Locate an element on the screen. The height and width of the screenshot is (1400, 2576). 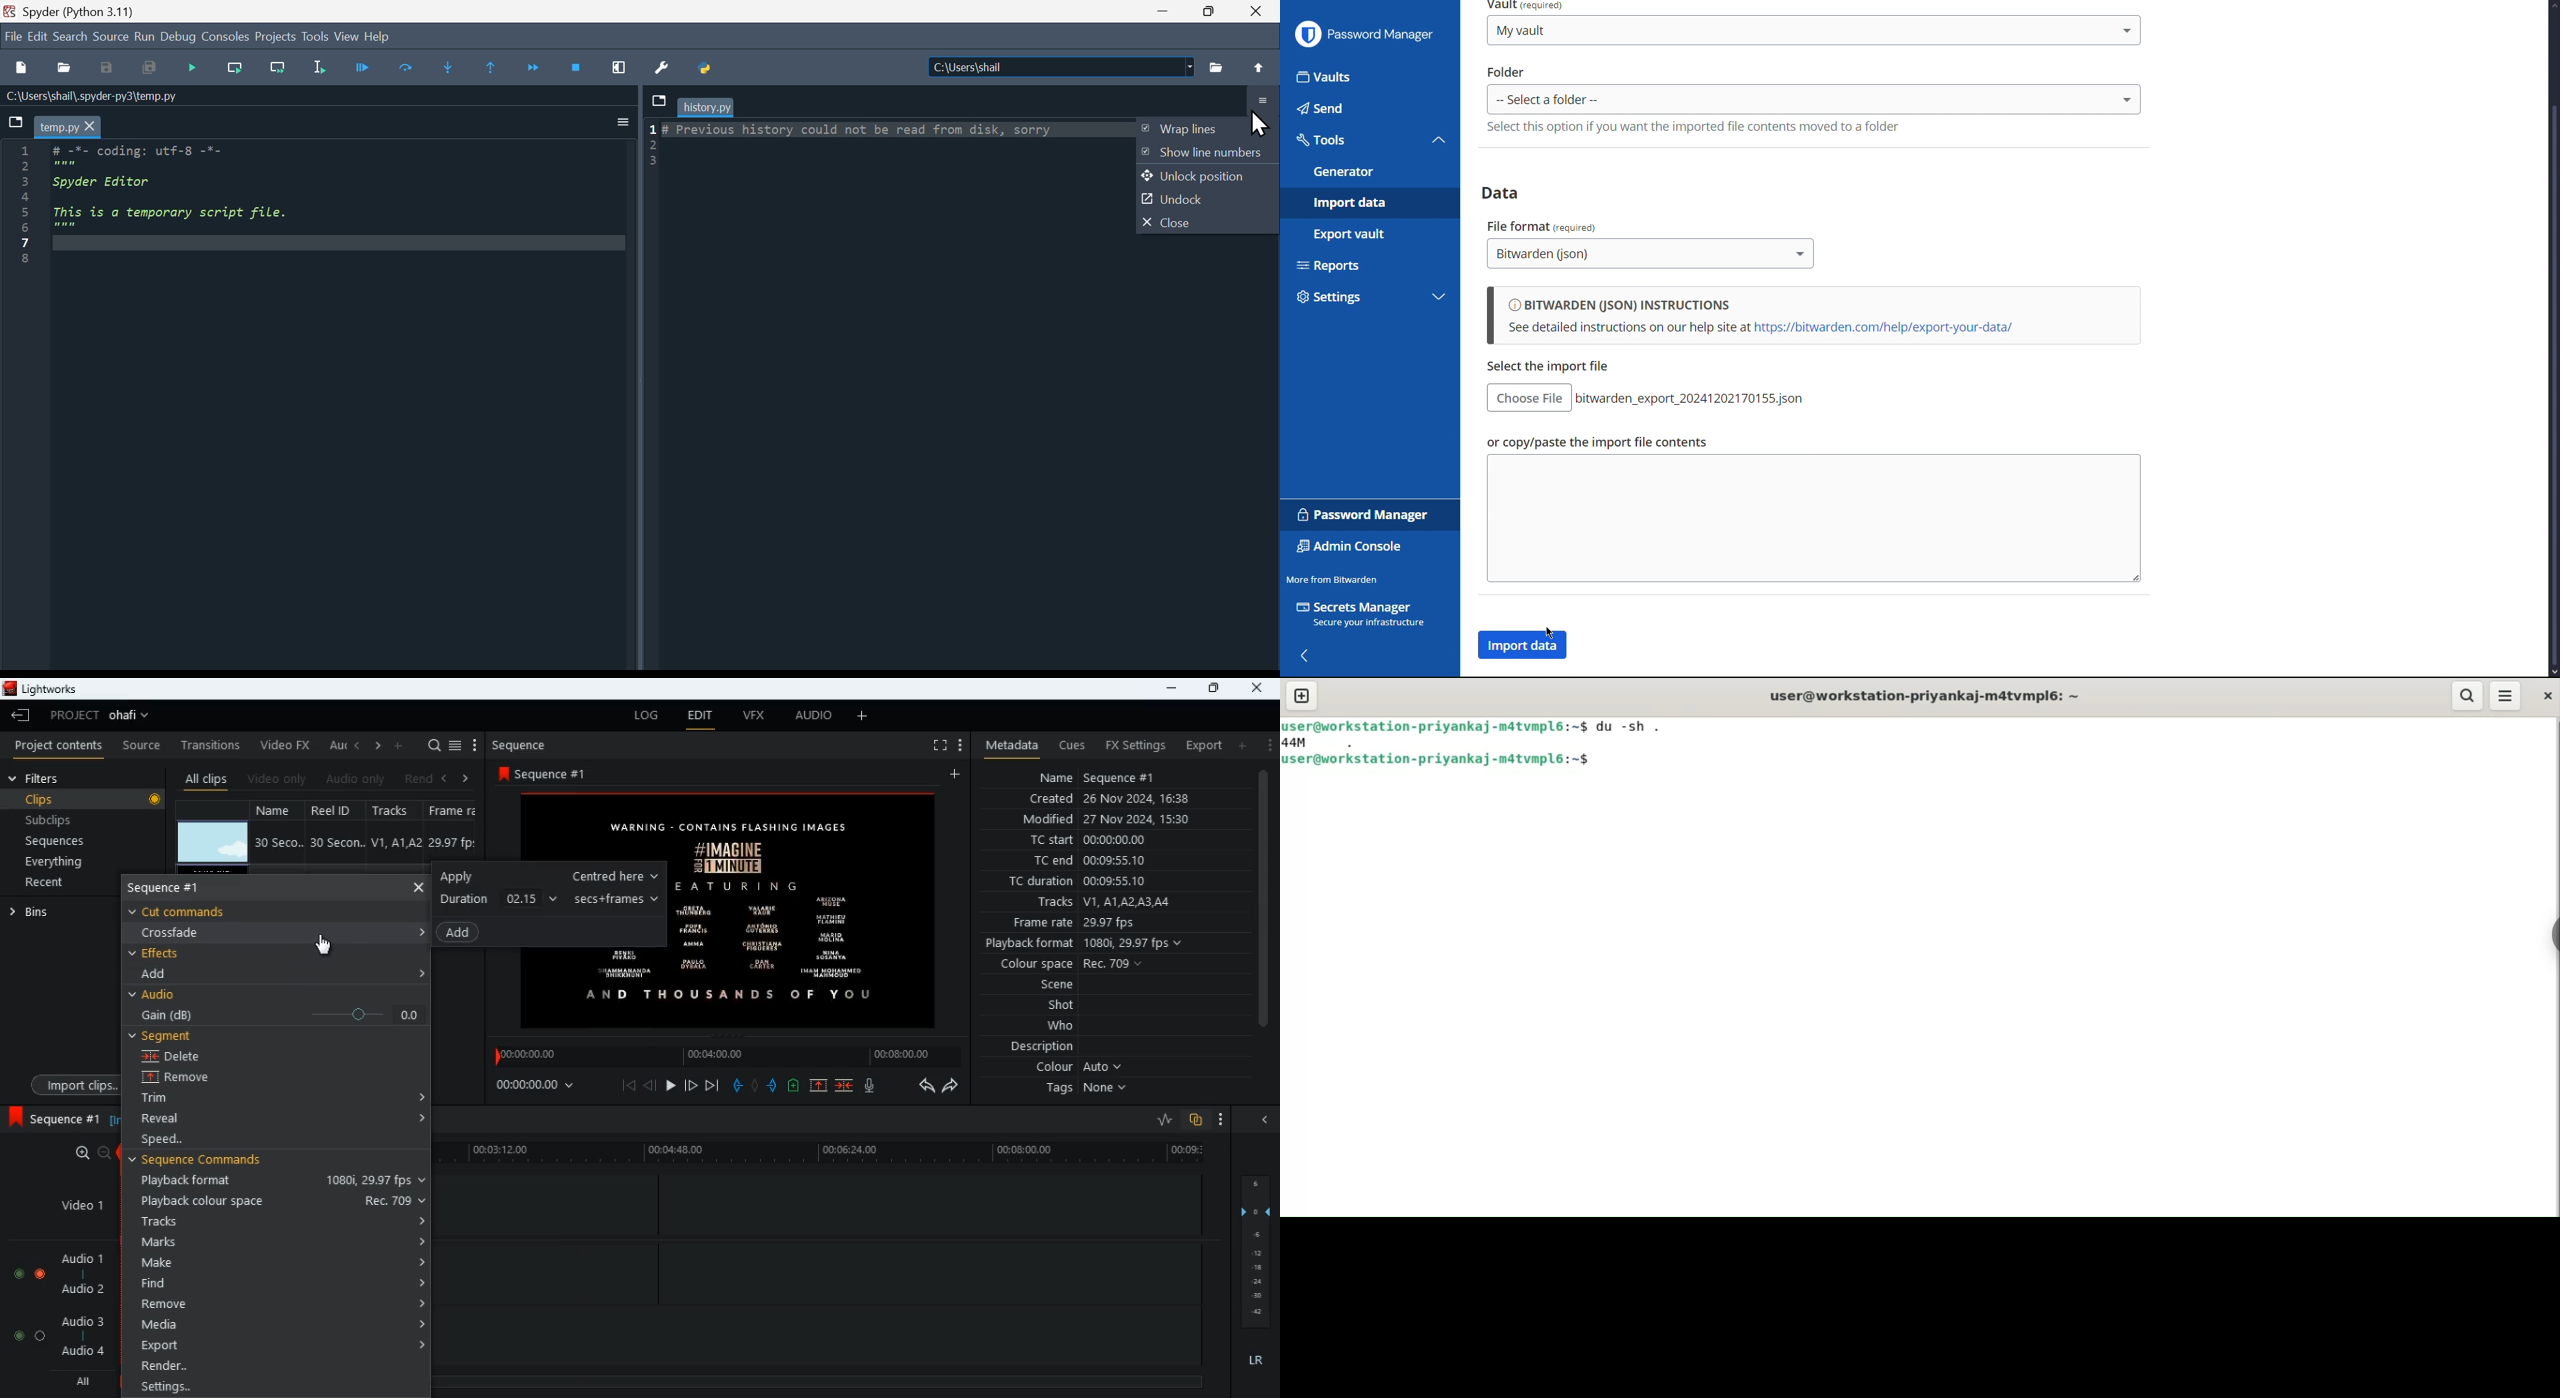
1 2 3 4 5 6 7 8  is located at coordinates (26, 207).